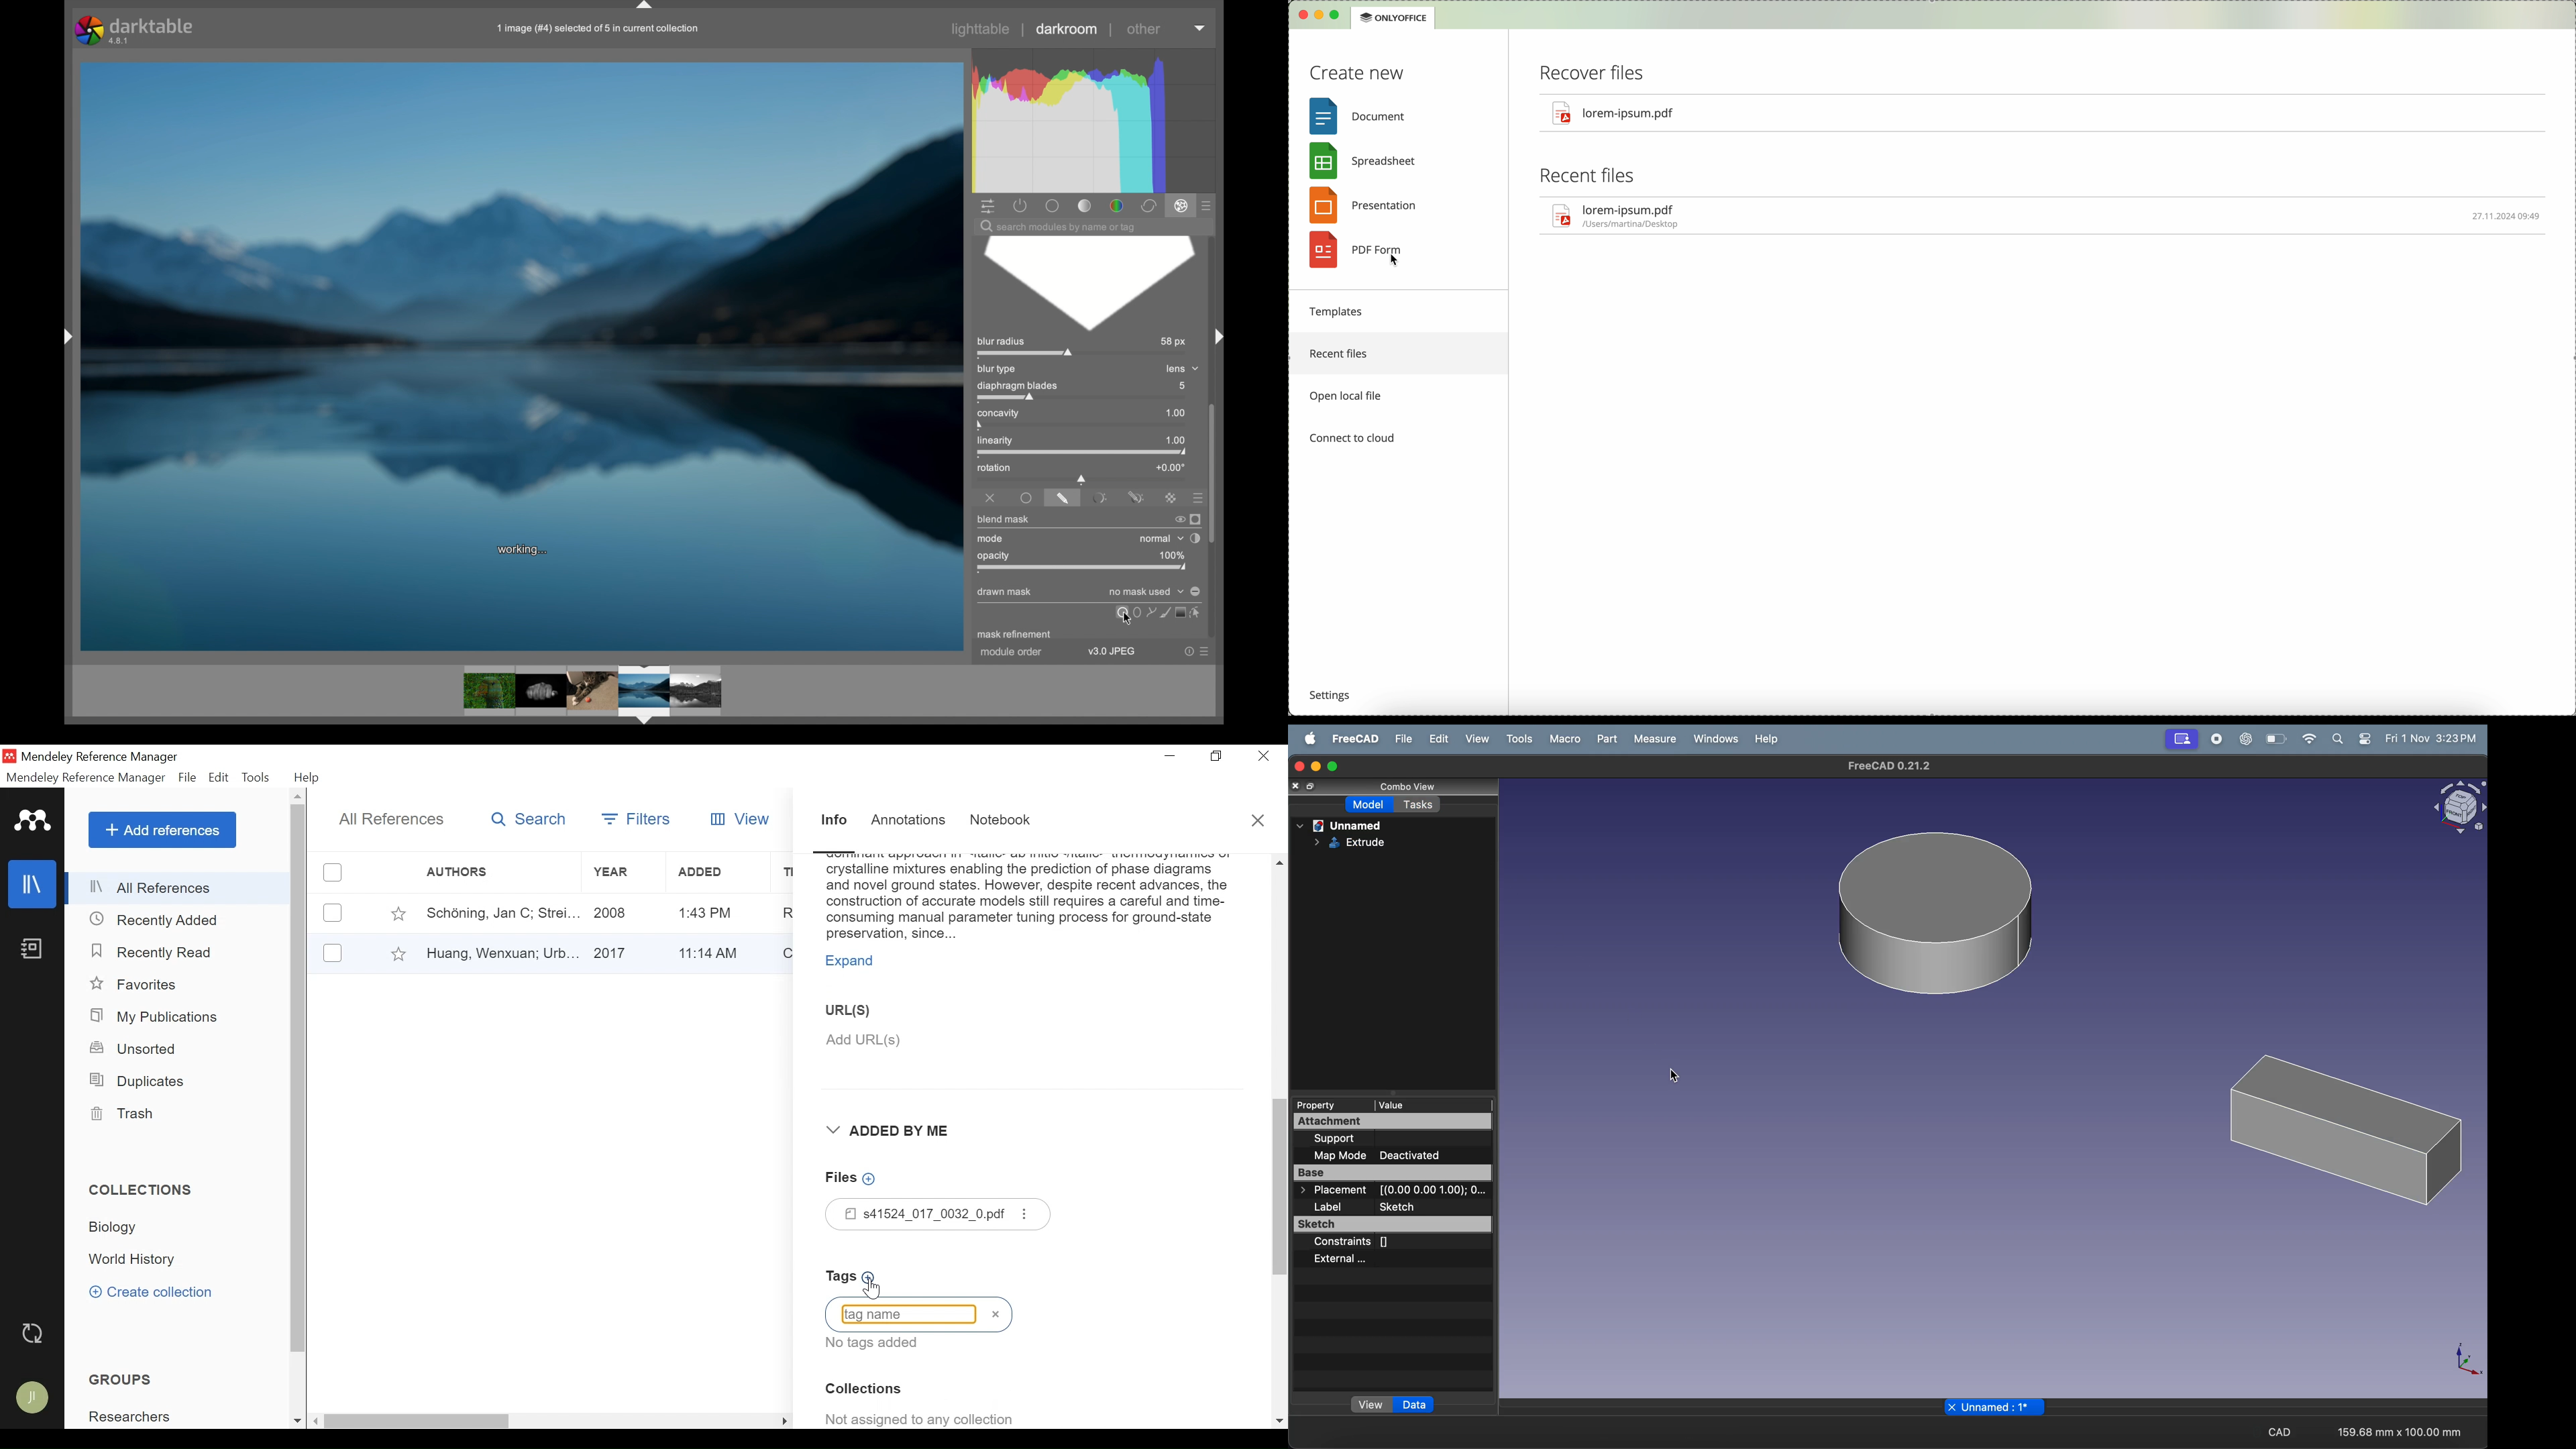  I want to click on chatgpt, so click(2246, 738).